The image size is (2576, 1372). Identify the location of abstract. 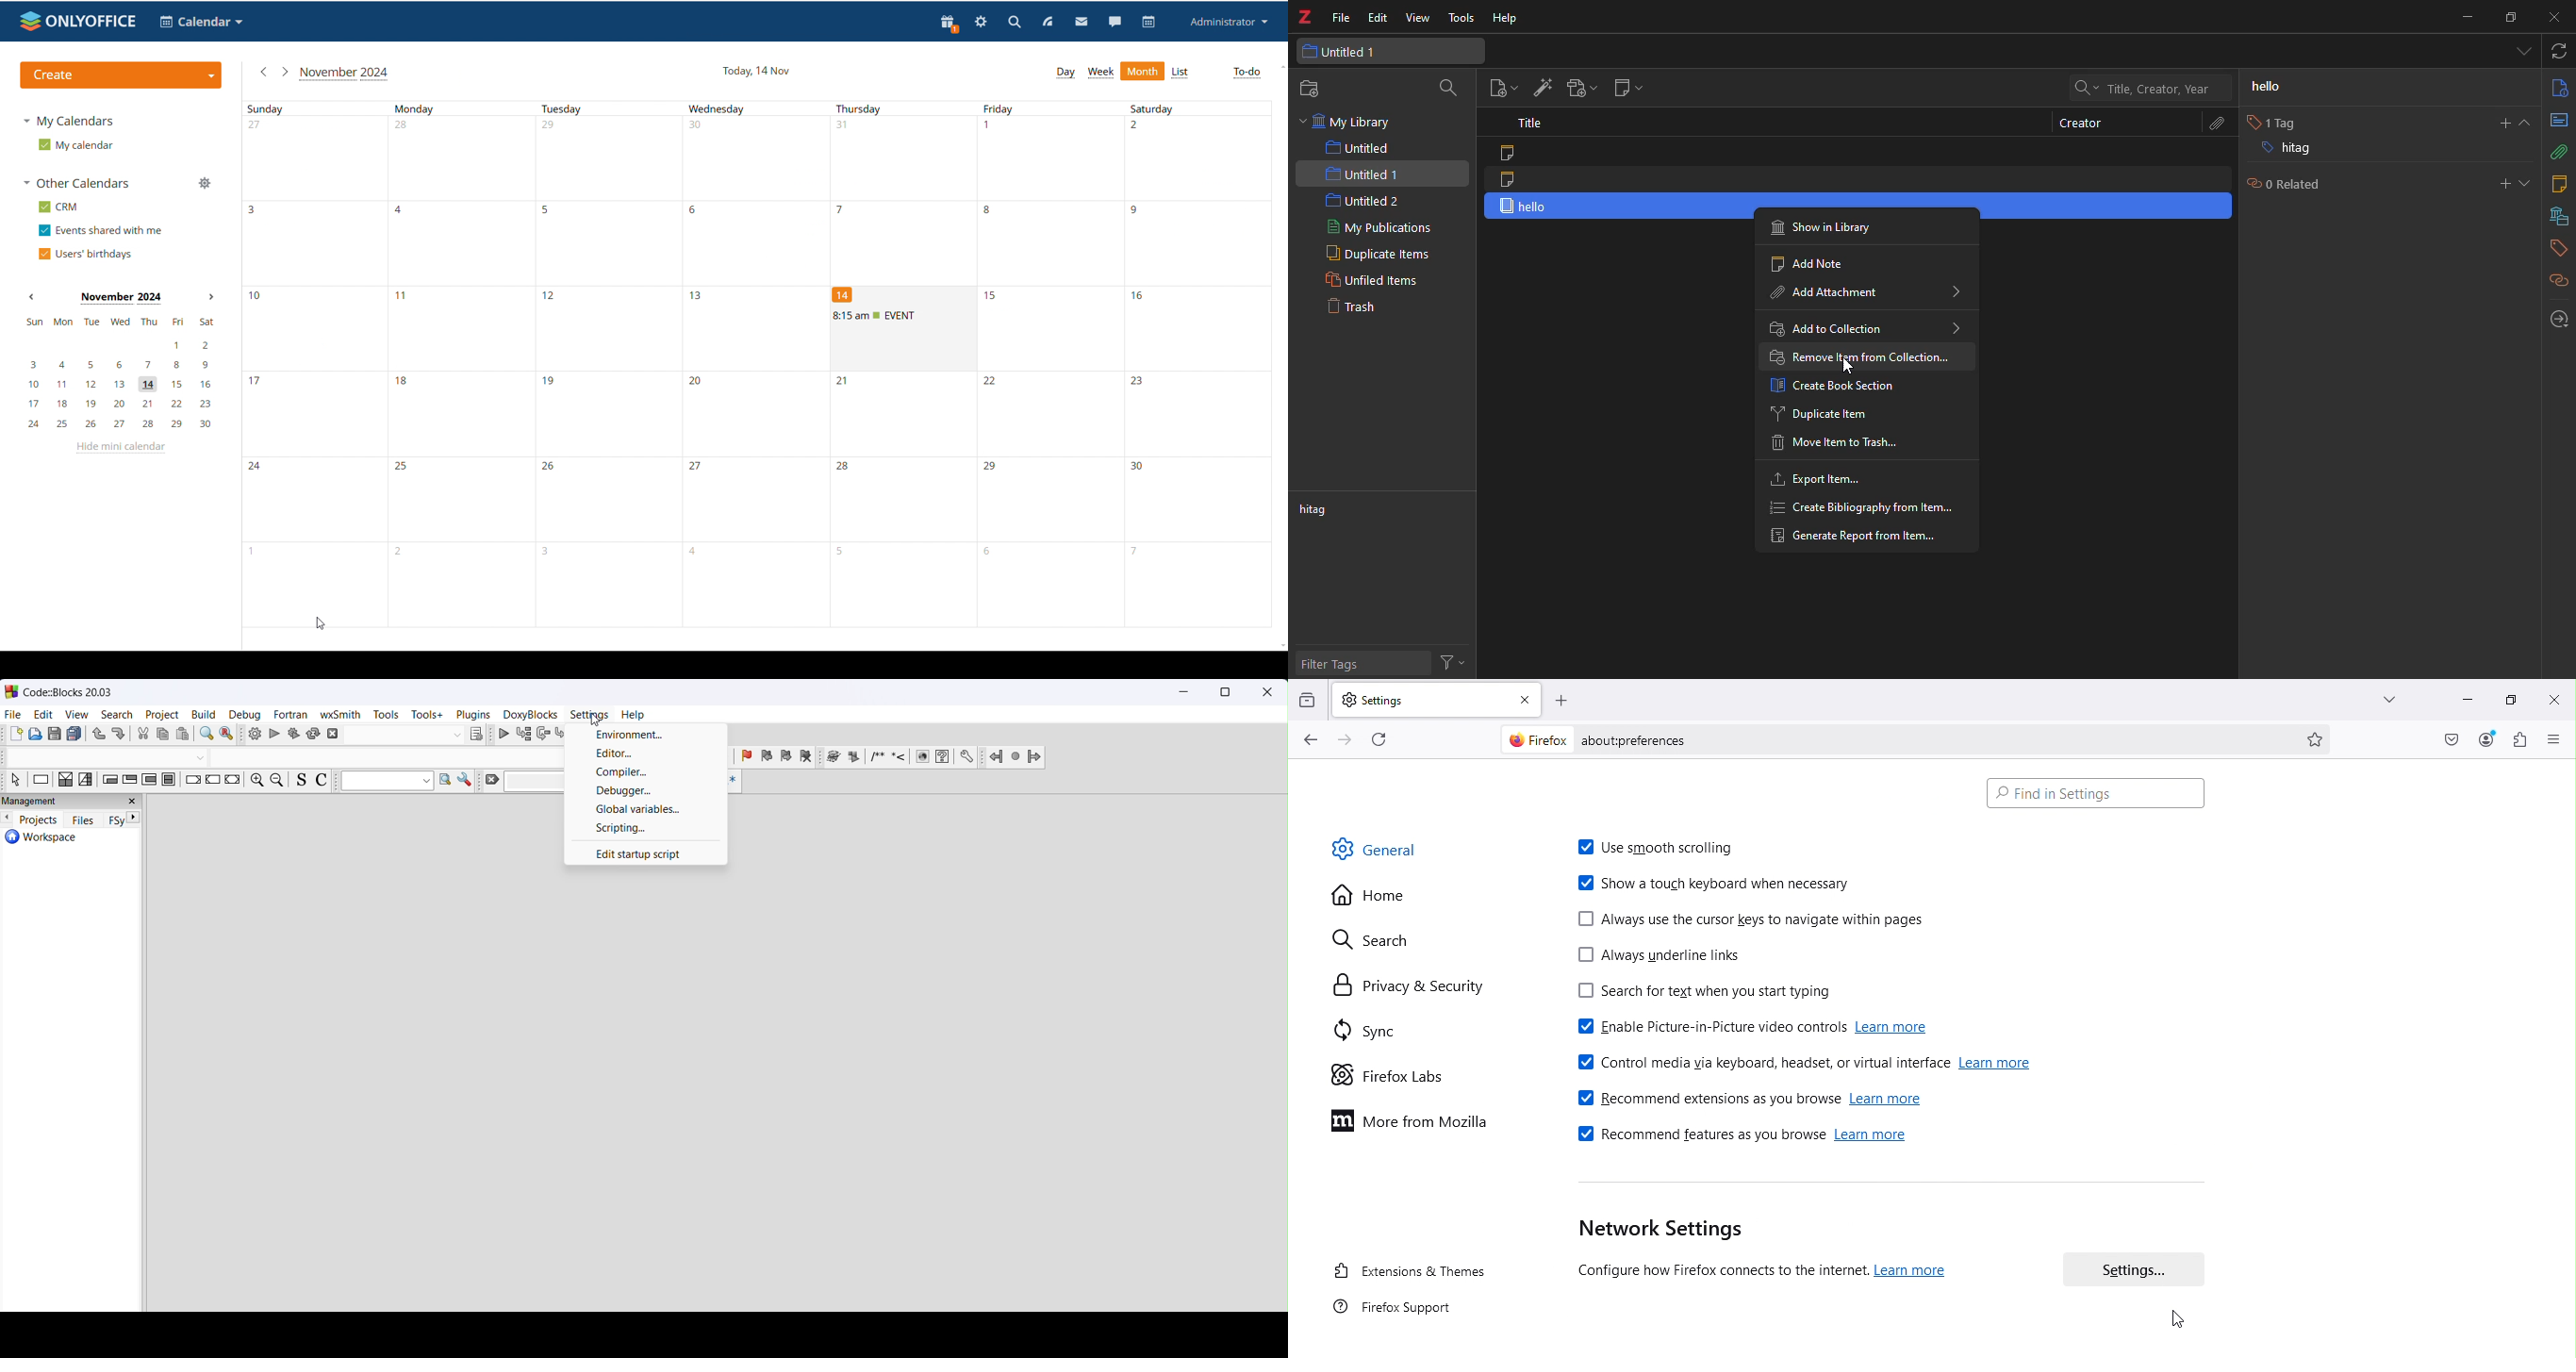
(2560, 121).